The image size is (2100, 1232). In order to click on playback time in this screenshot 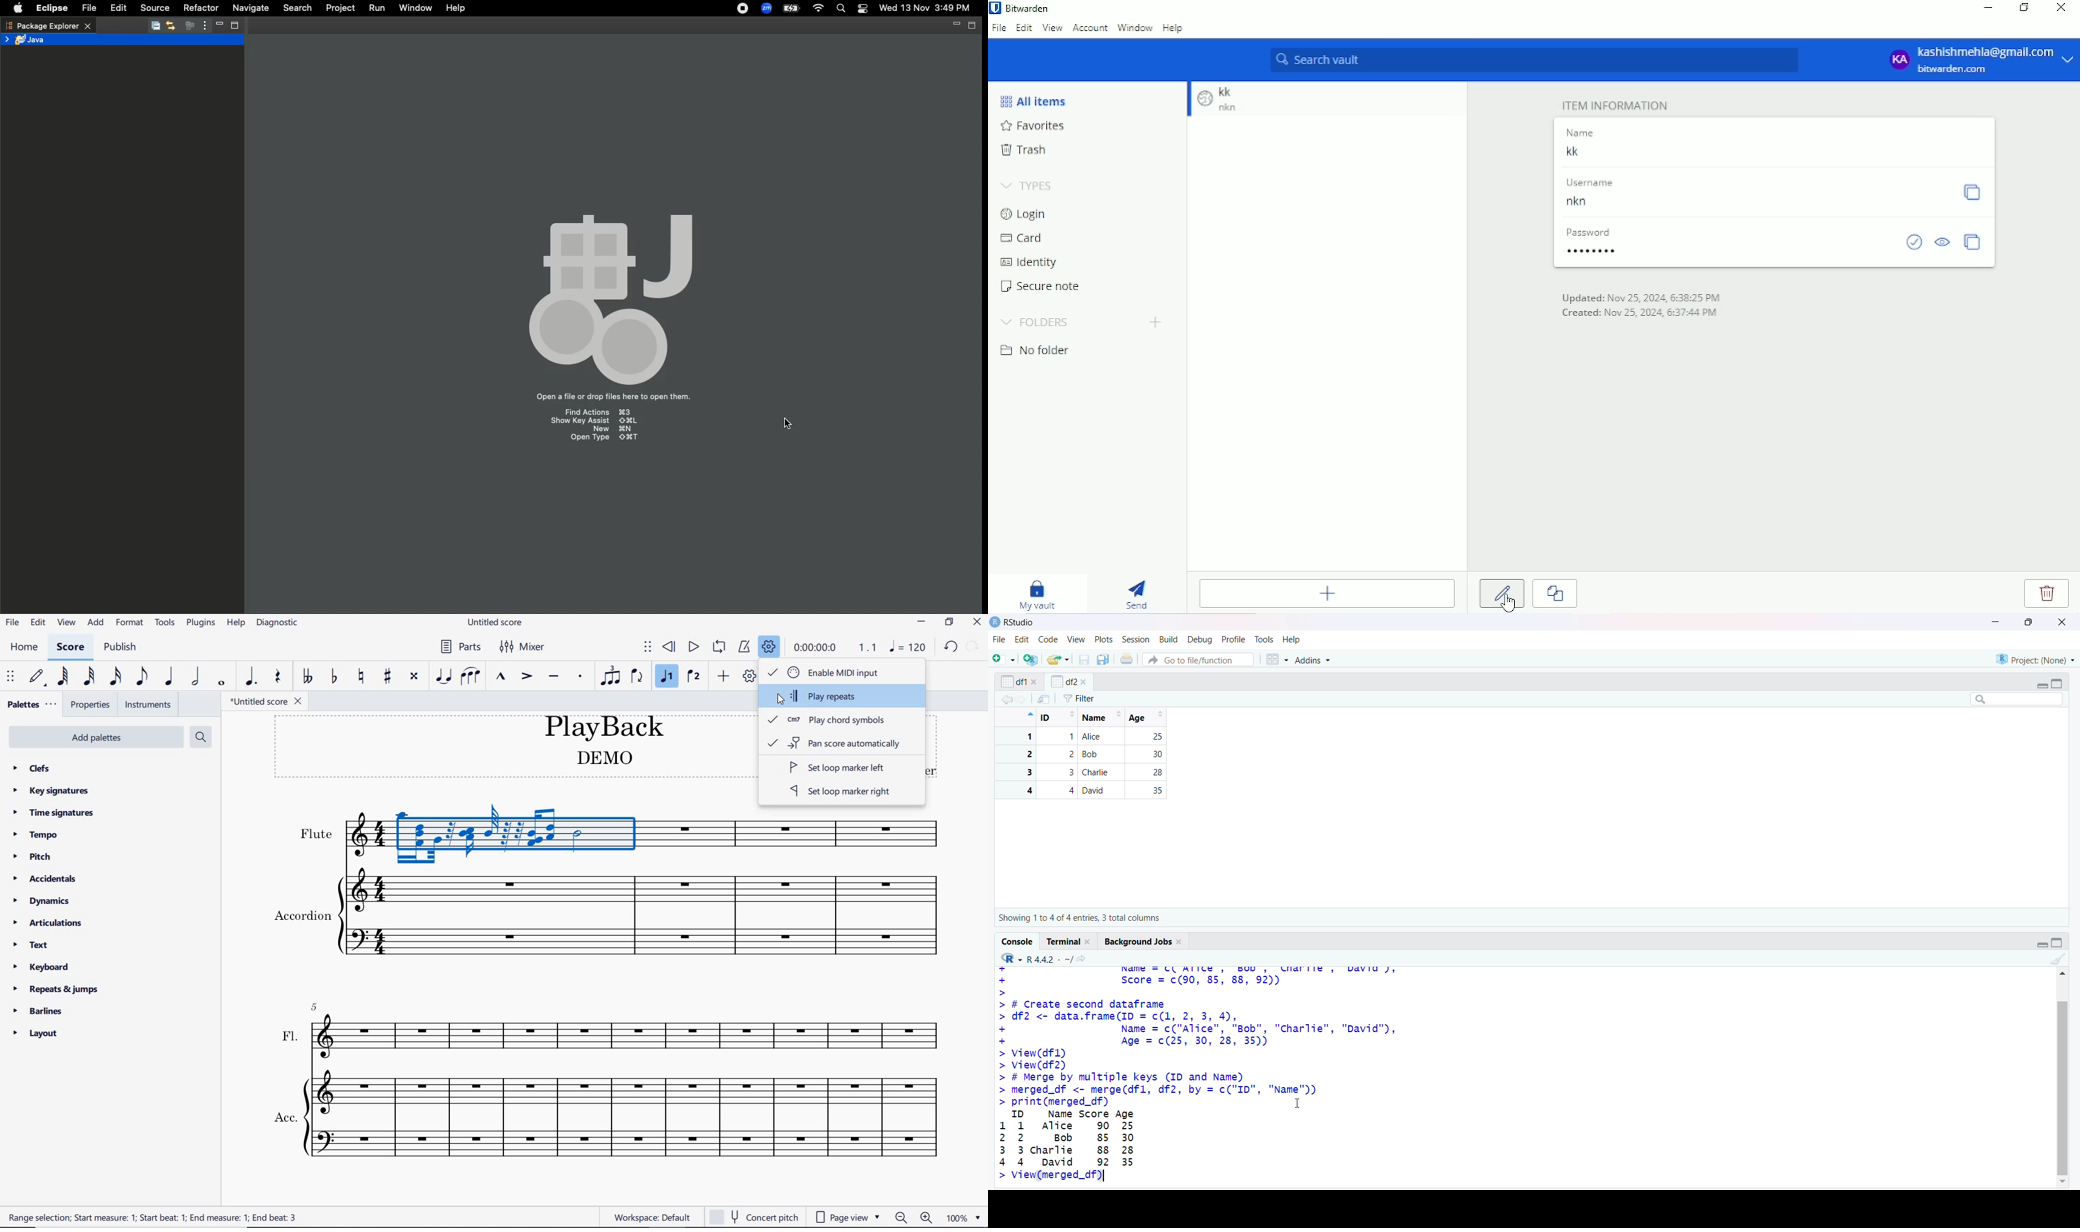, I will do `click(814, 648)`.